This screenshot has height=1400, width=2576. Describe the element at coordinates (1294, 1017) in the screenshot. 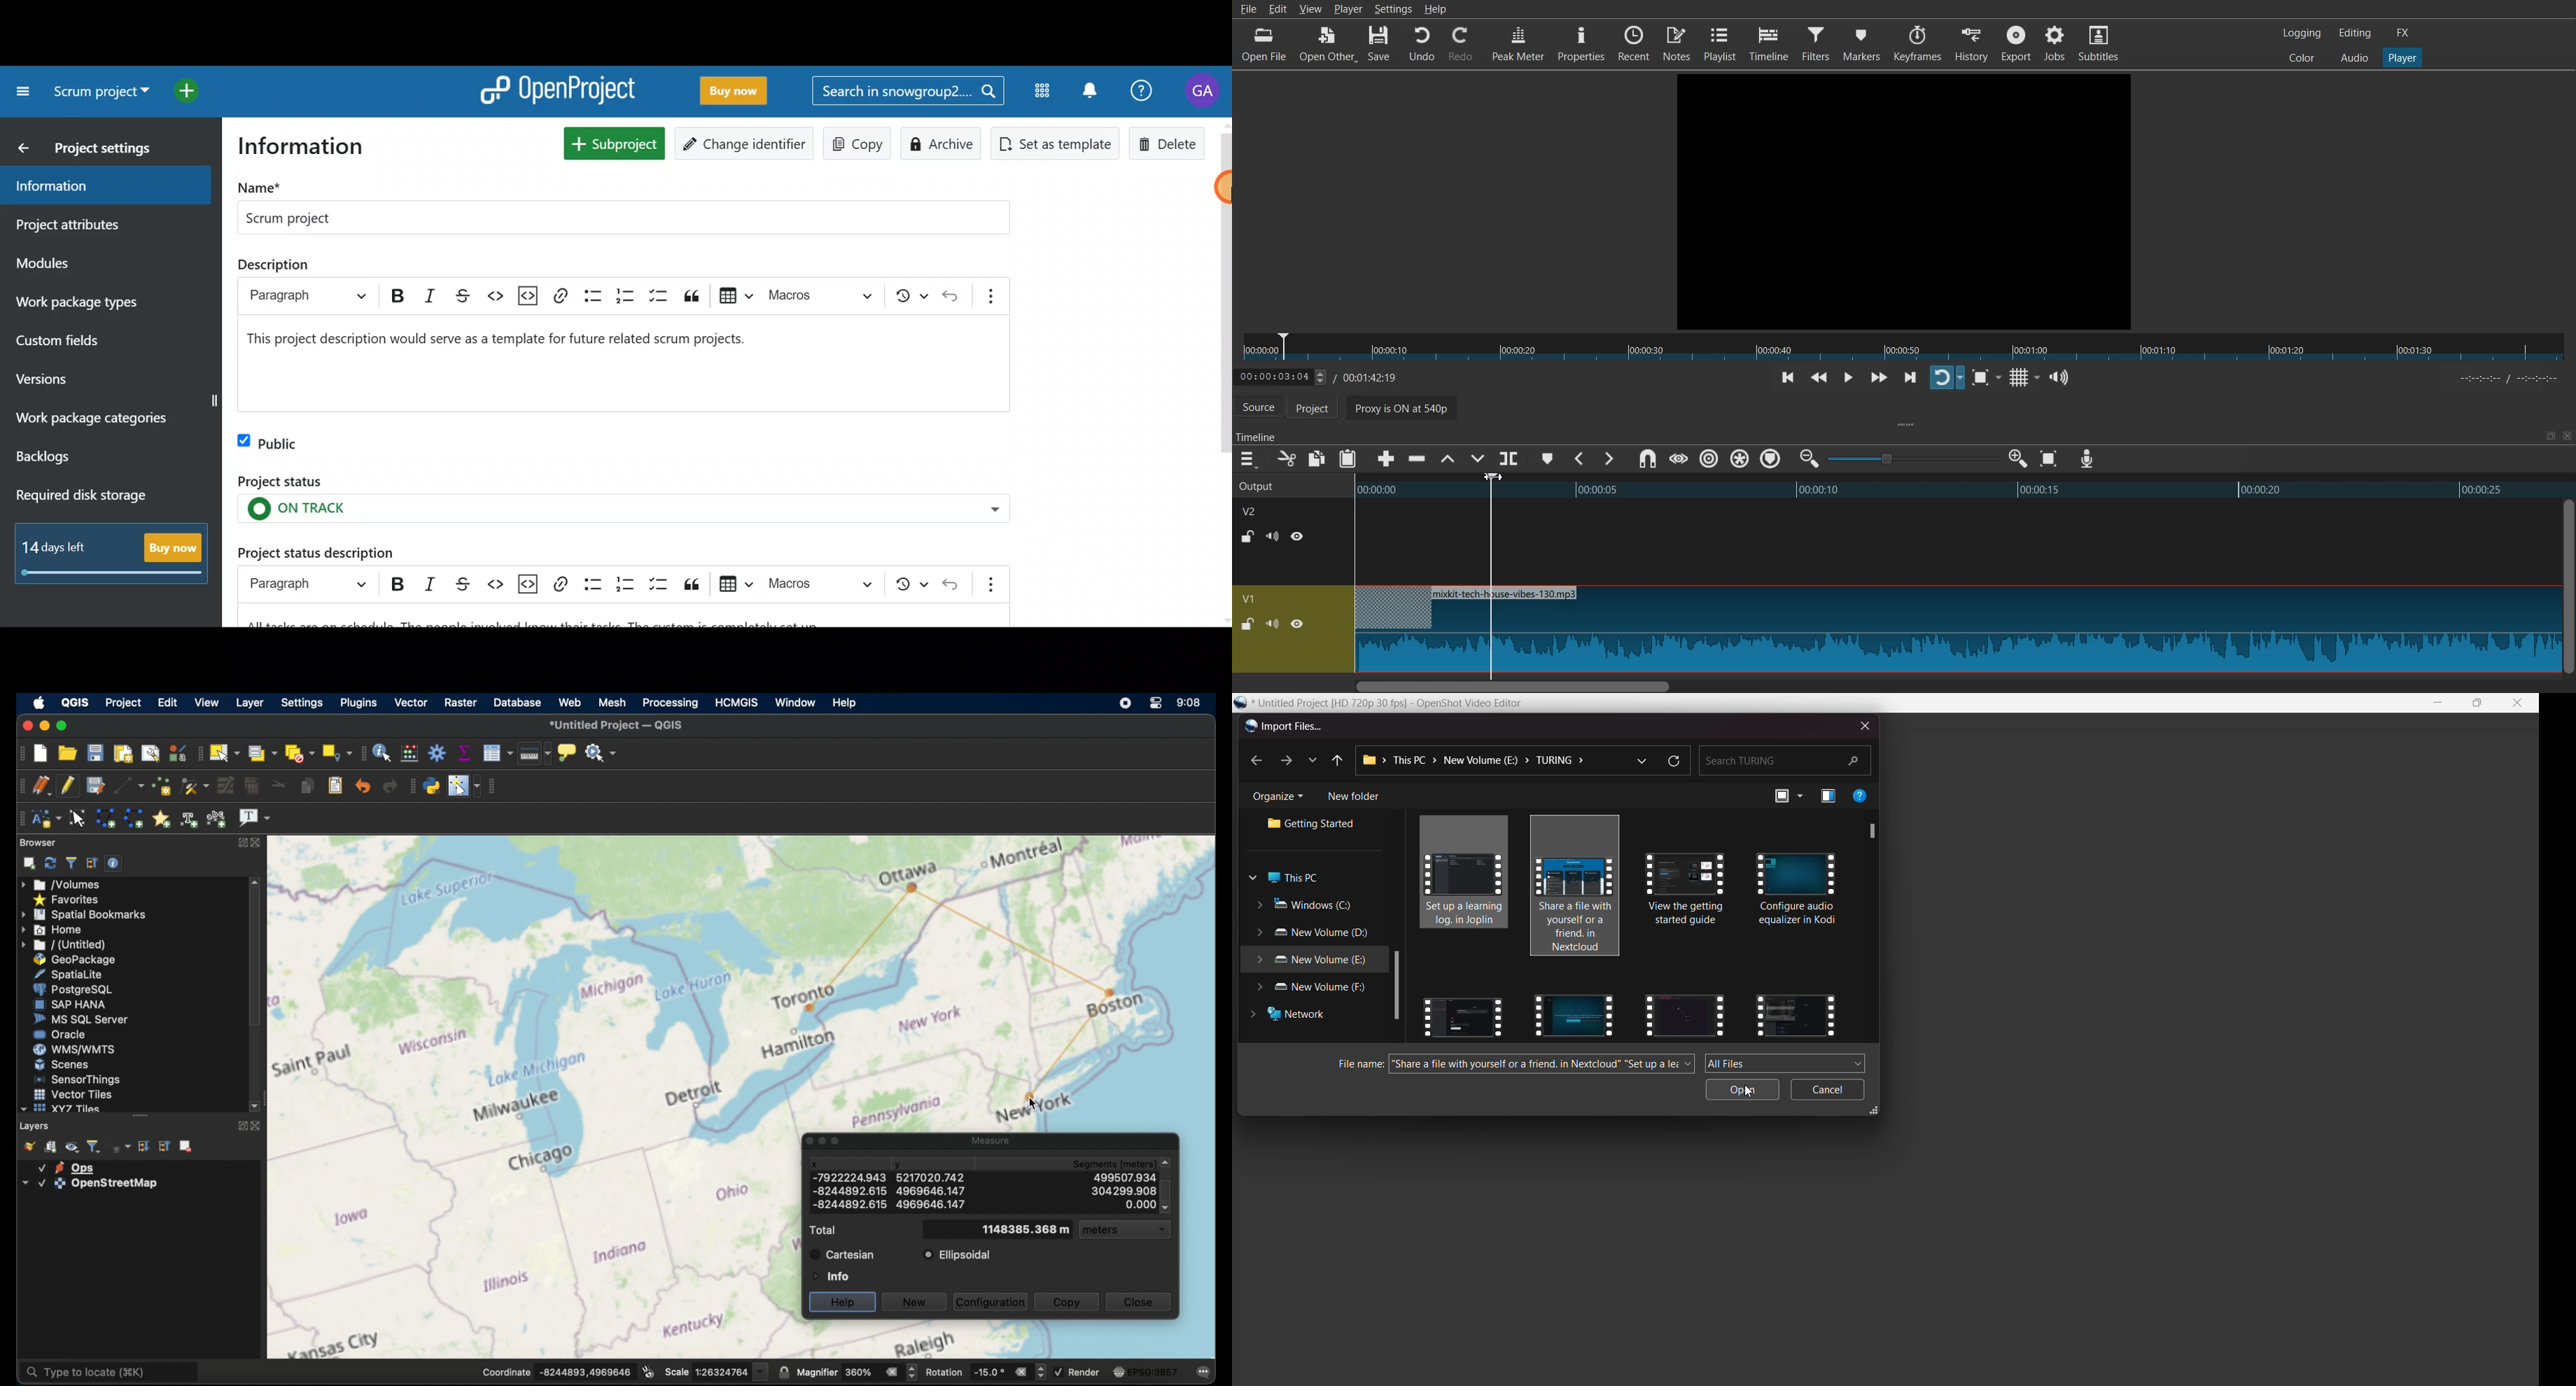

I see `network` at that location.